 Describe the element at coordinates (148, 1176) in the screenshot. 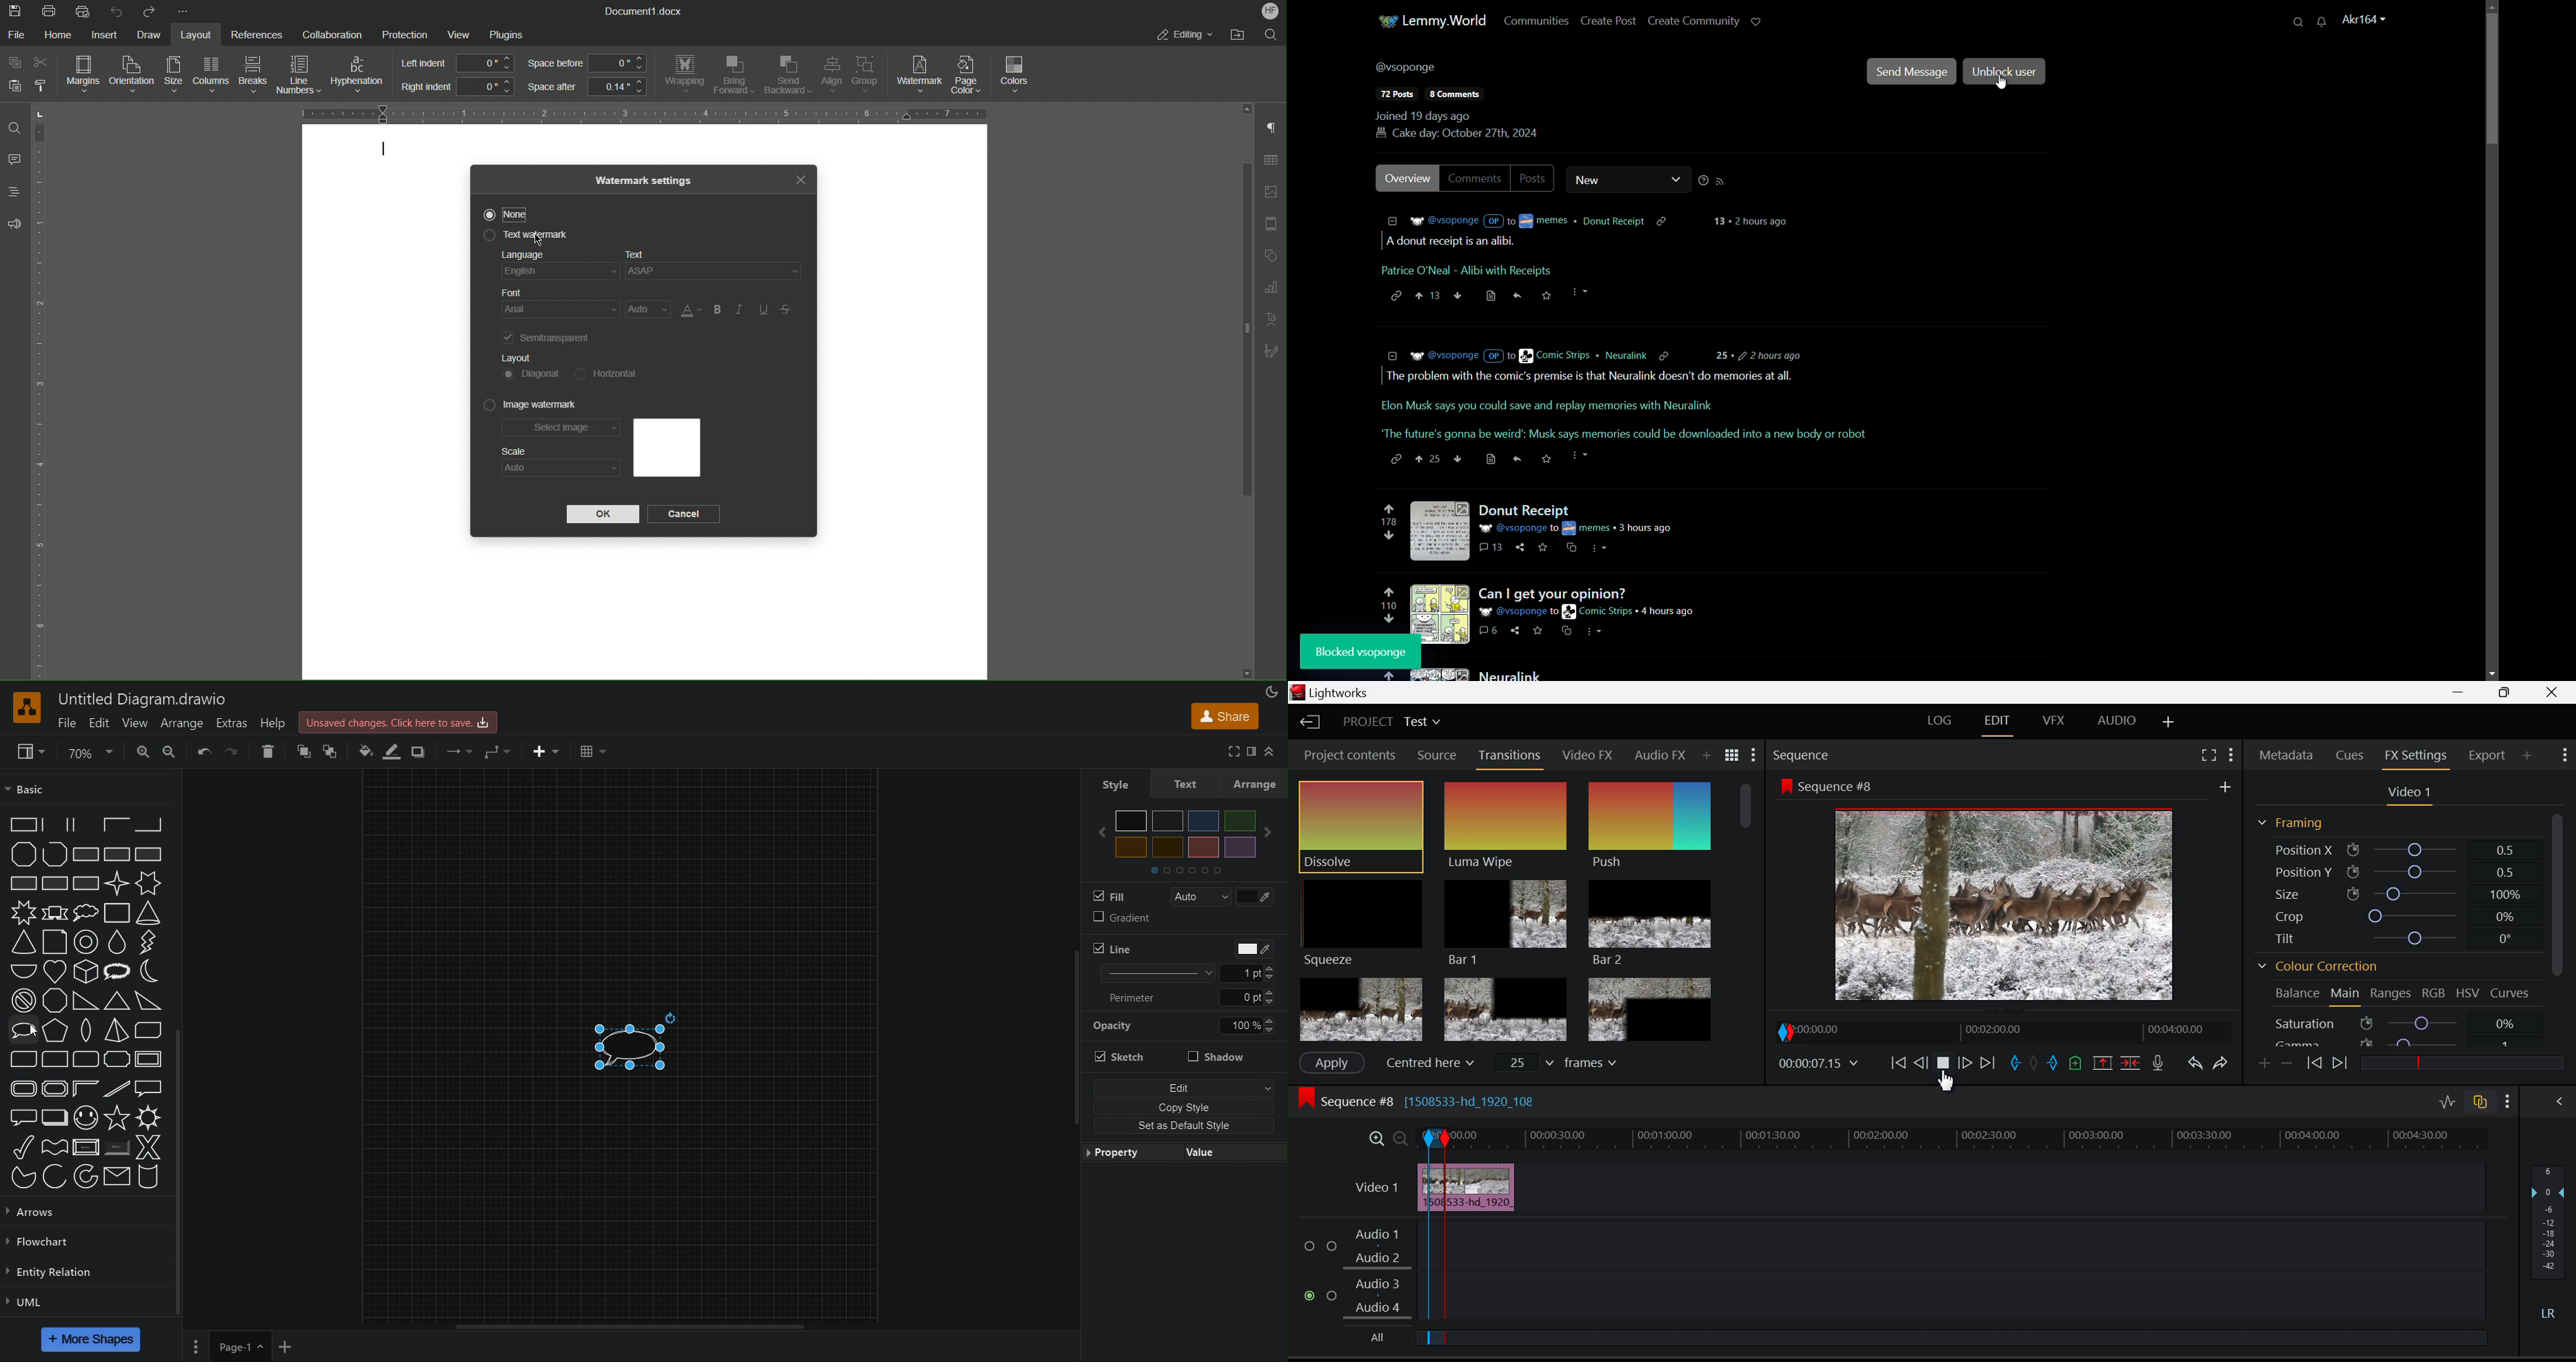

I see `Cylinder Stack` at that location.